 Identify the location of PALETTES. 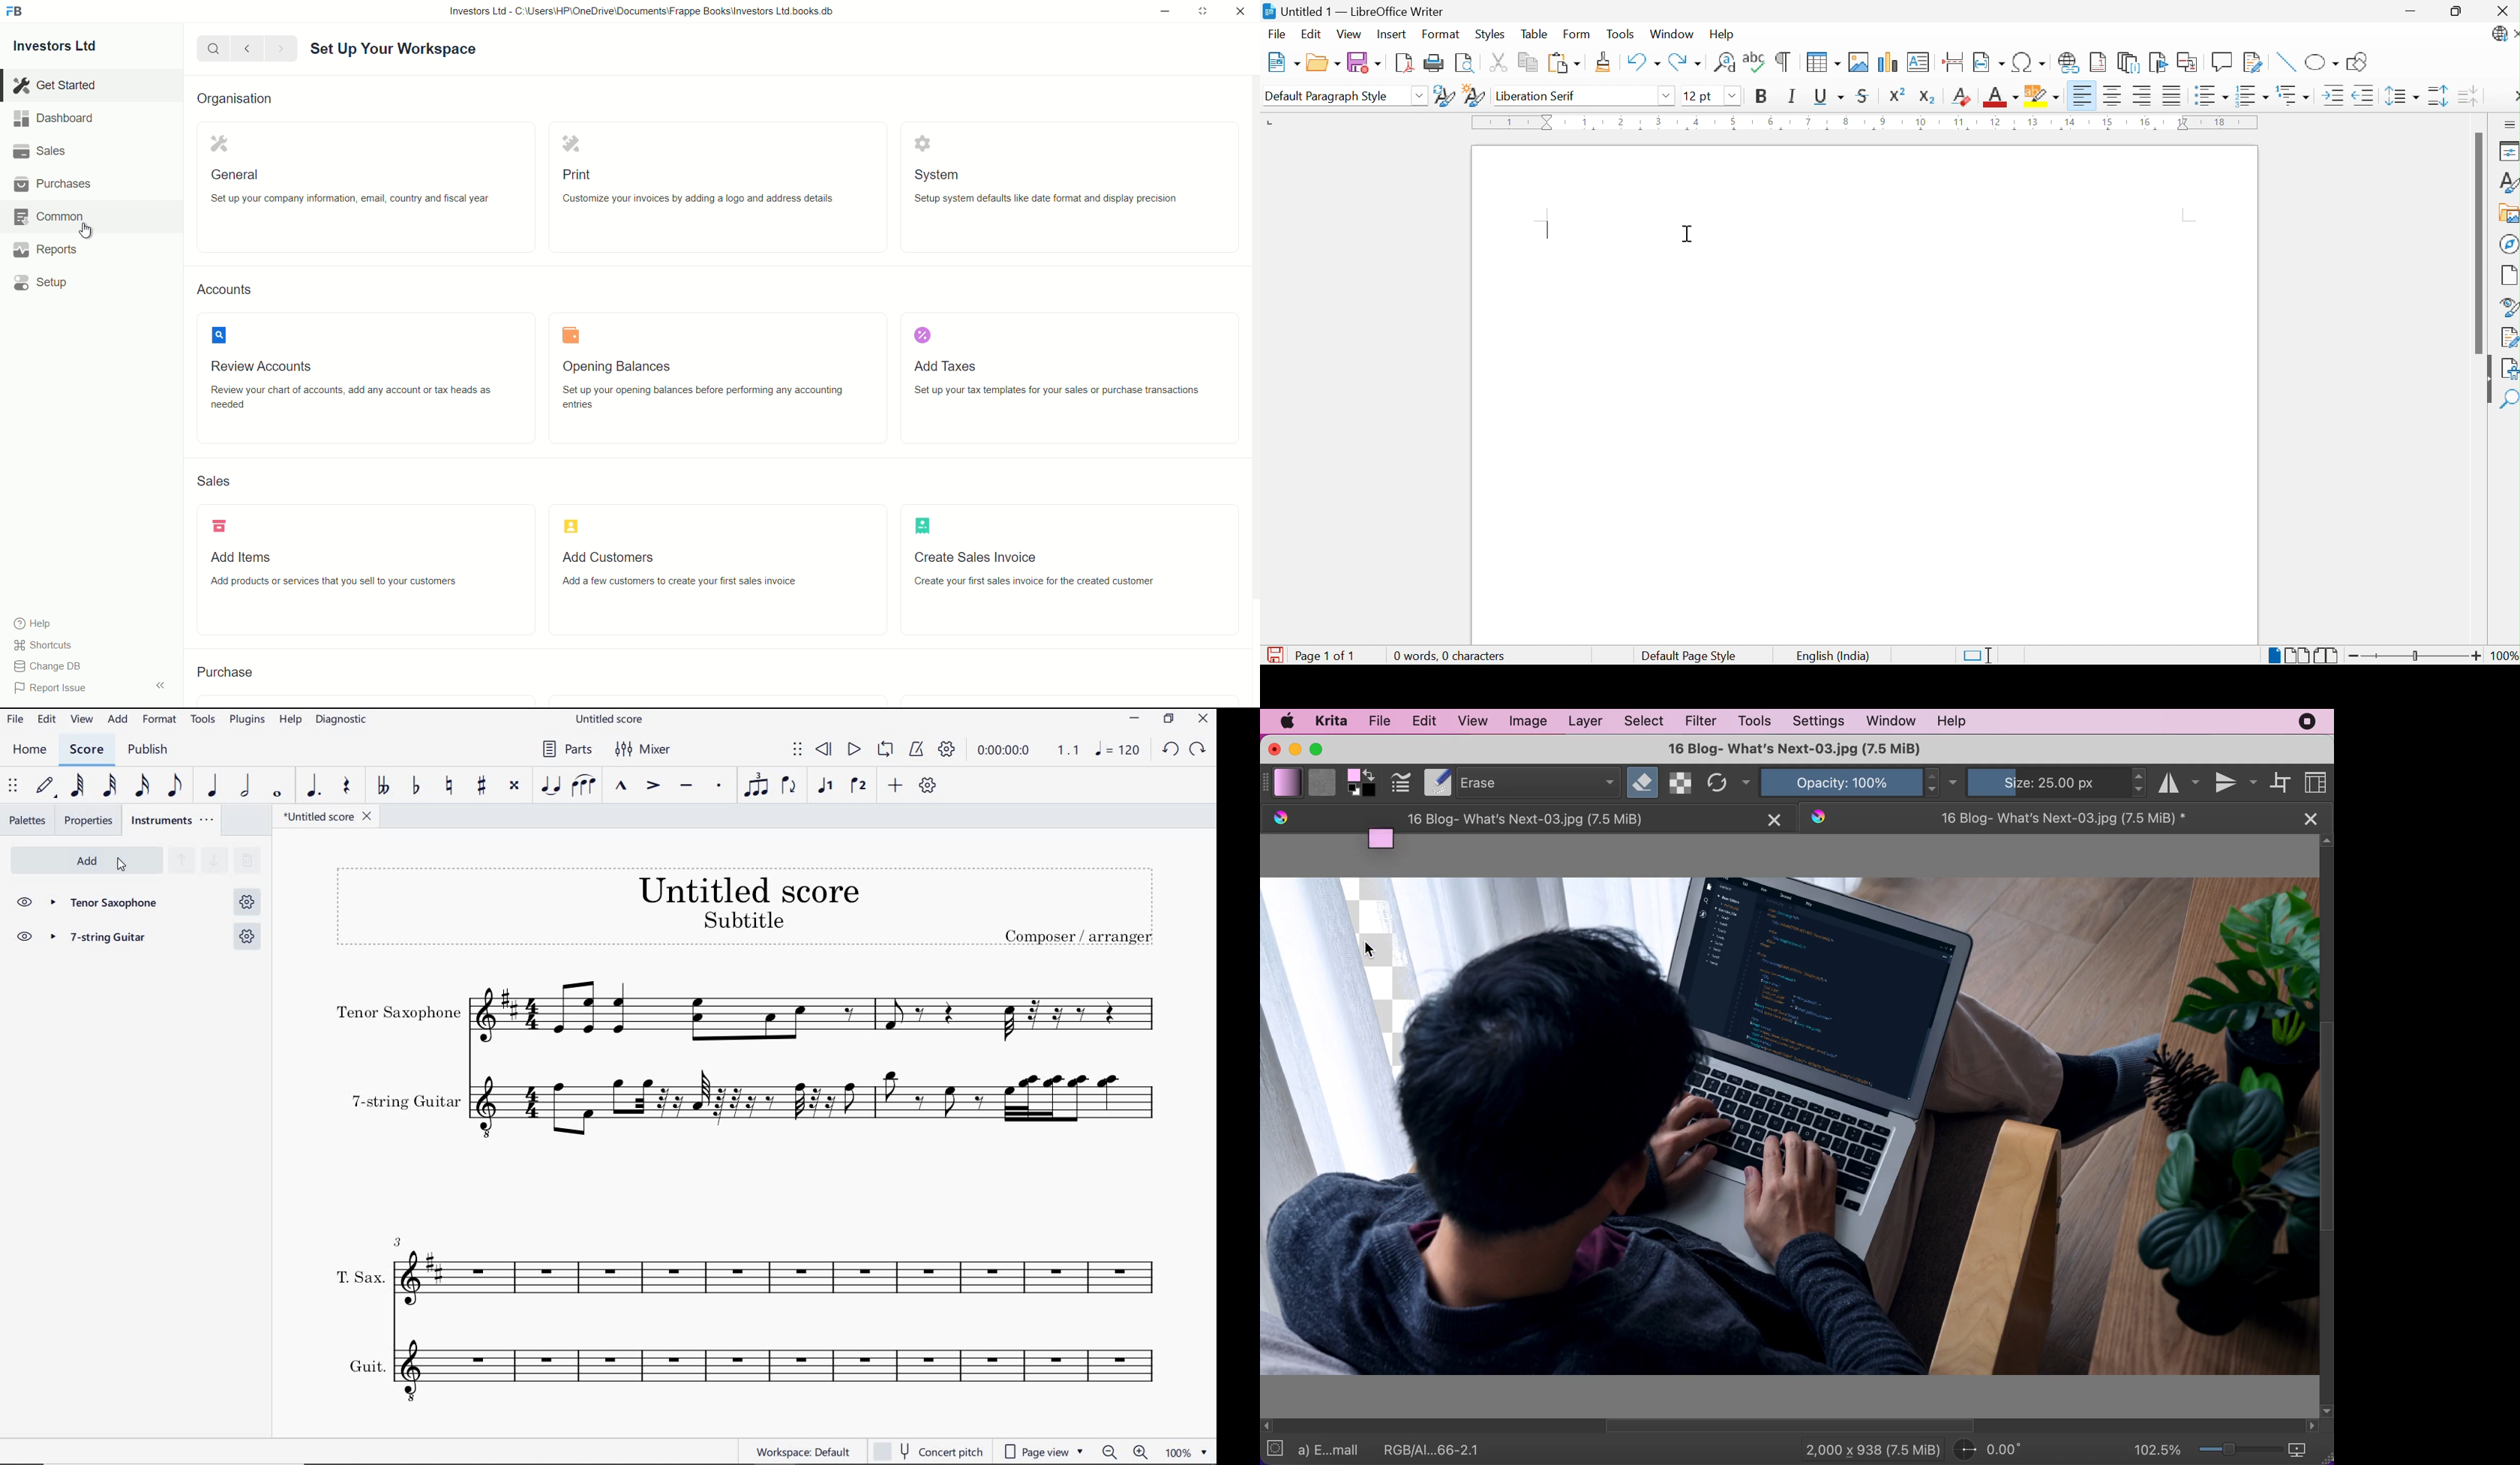
(27, 819).